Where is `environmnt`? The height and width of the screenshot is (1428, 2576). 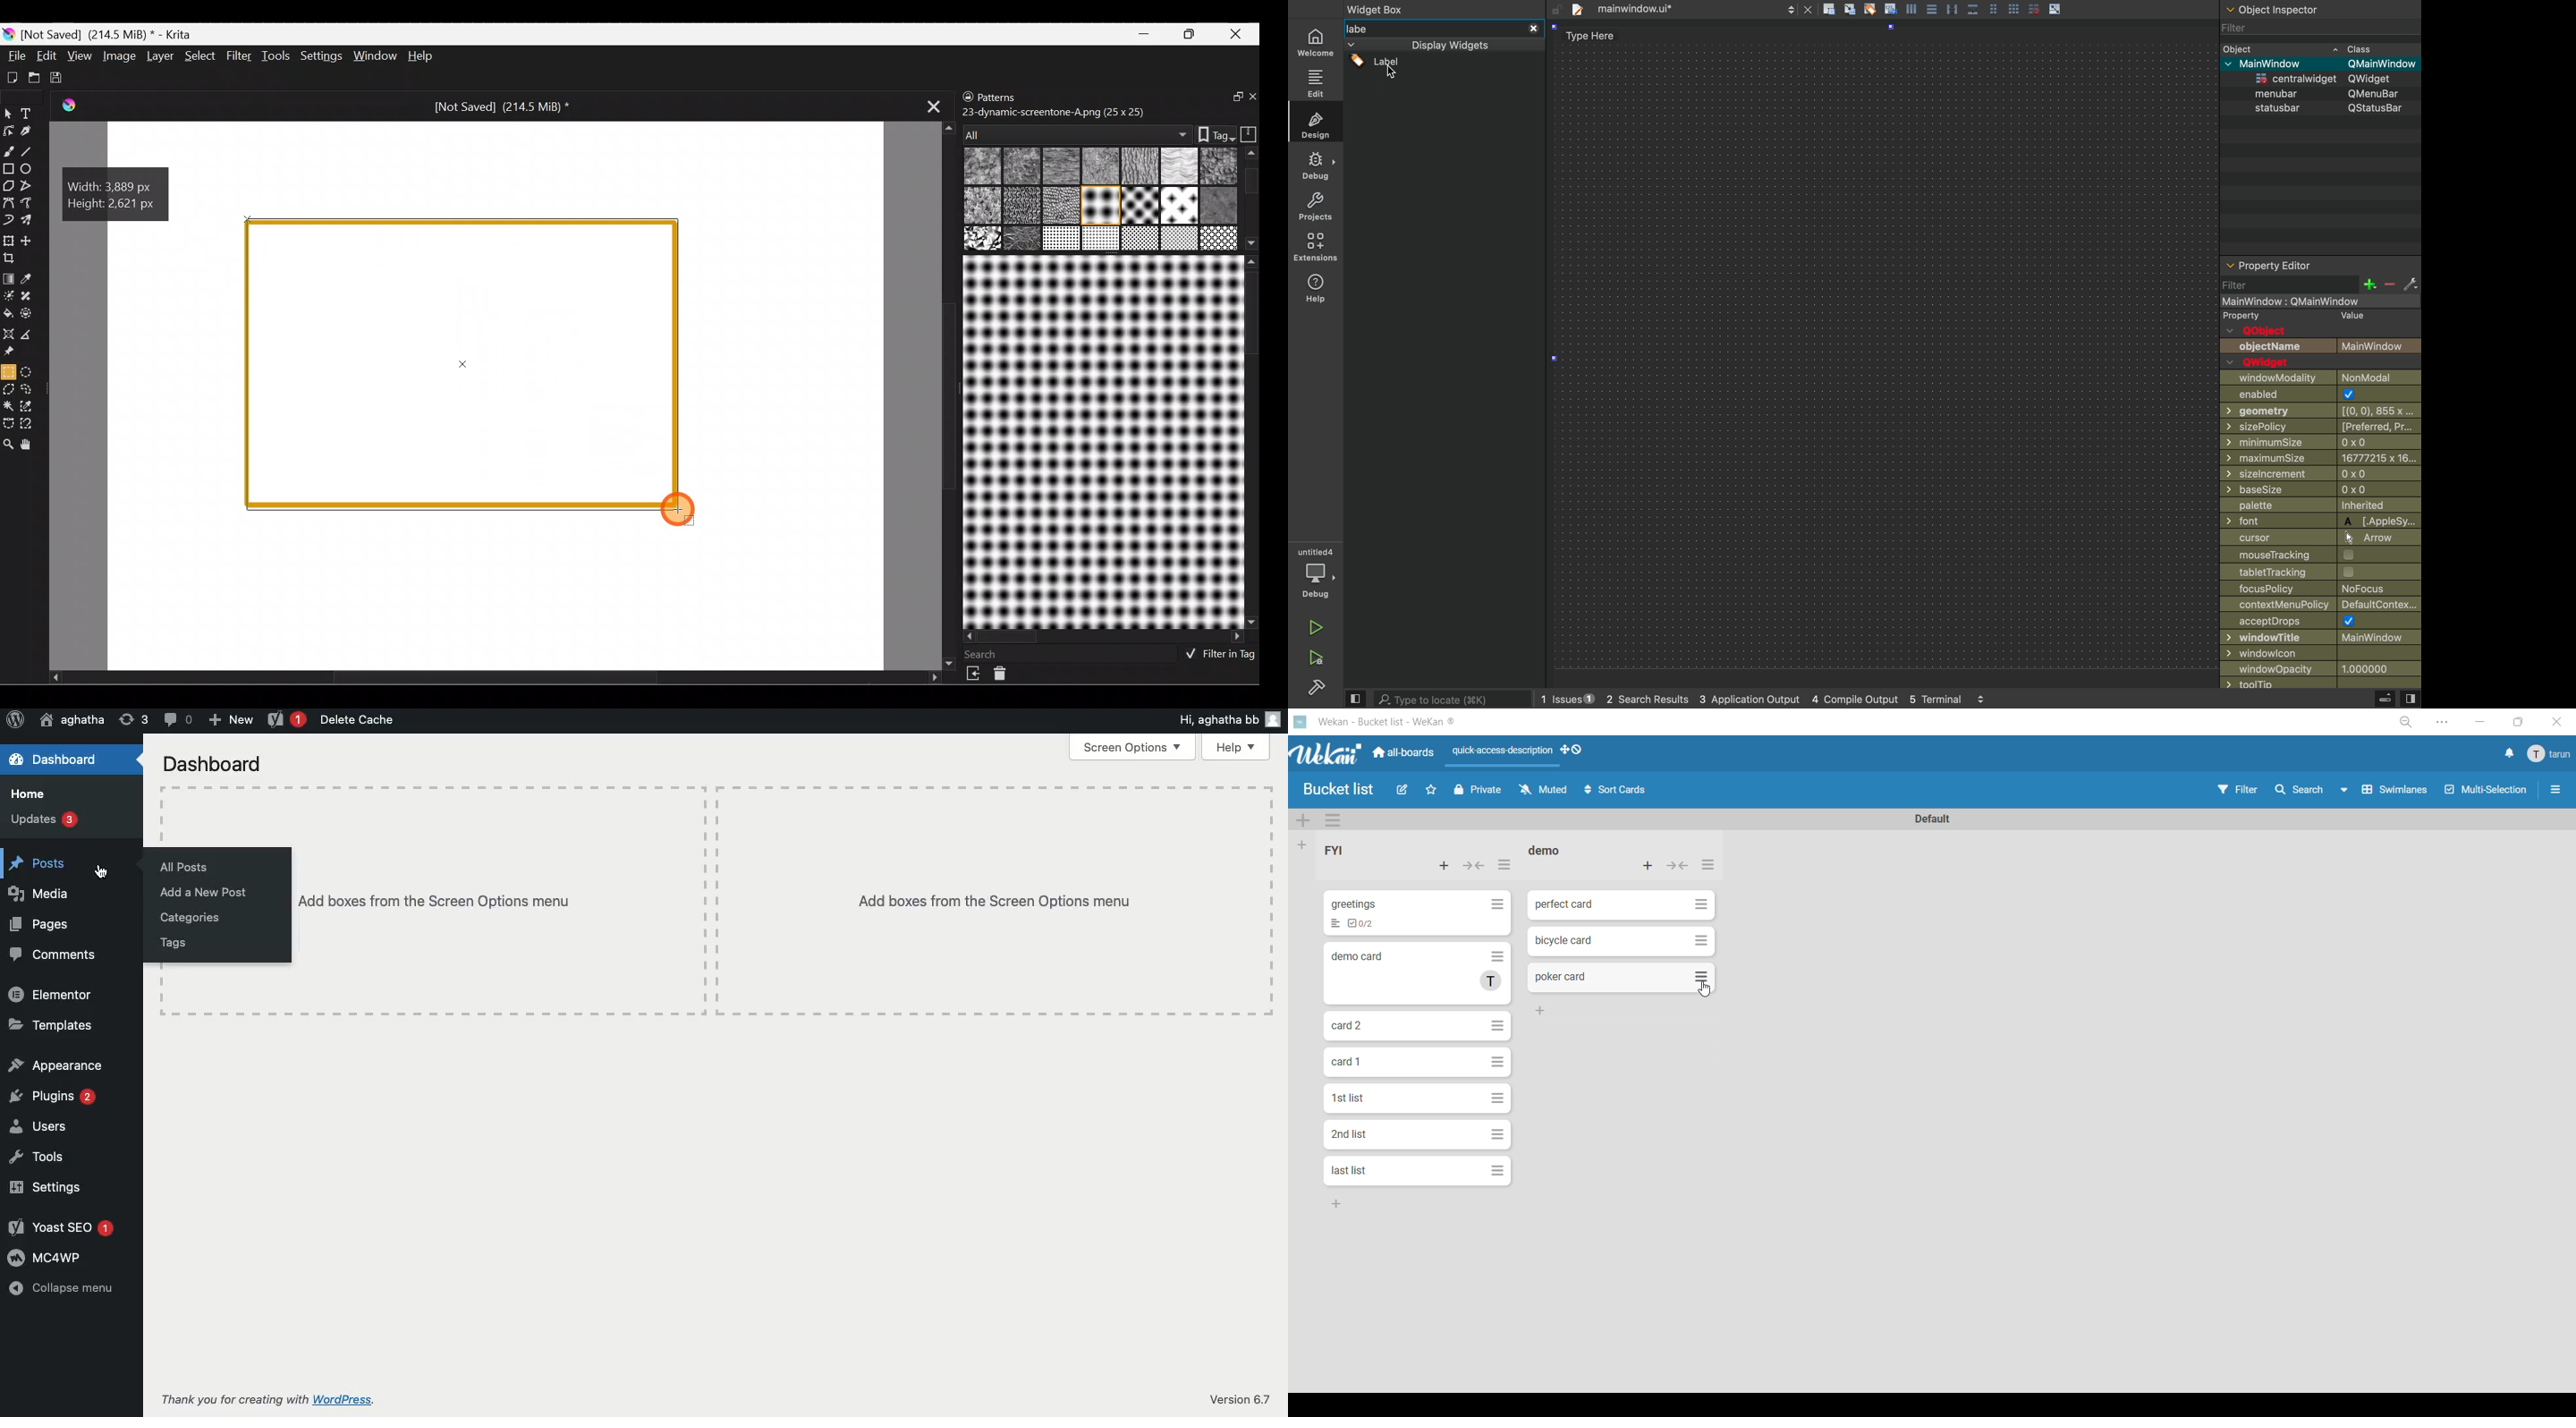
environmnt is located at coordinates (1314, 247).